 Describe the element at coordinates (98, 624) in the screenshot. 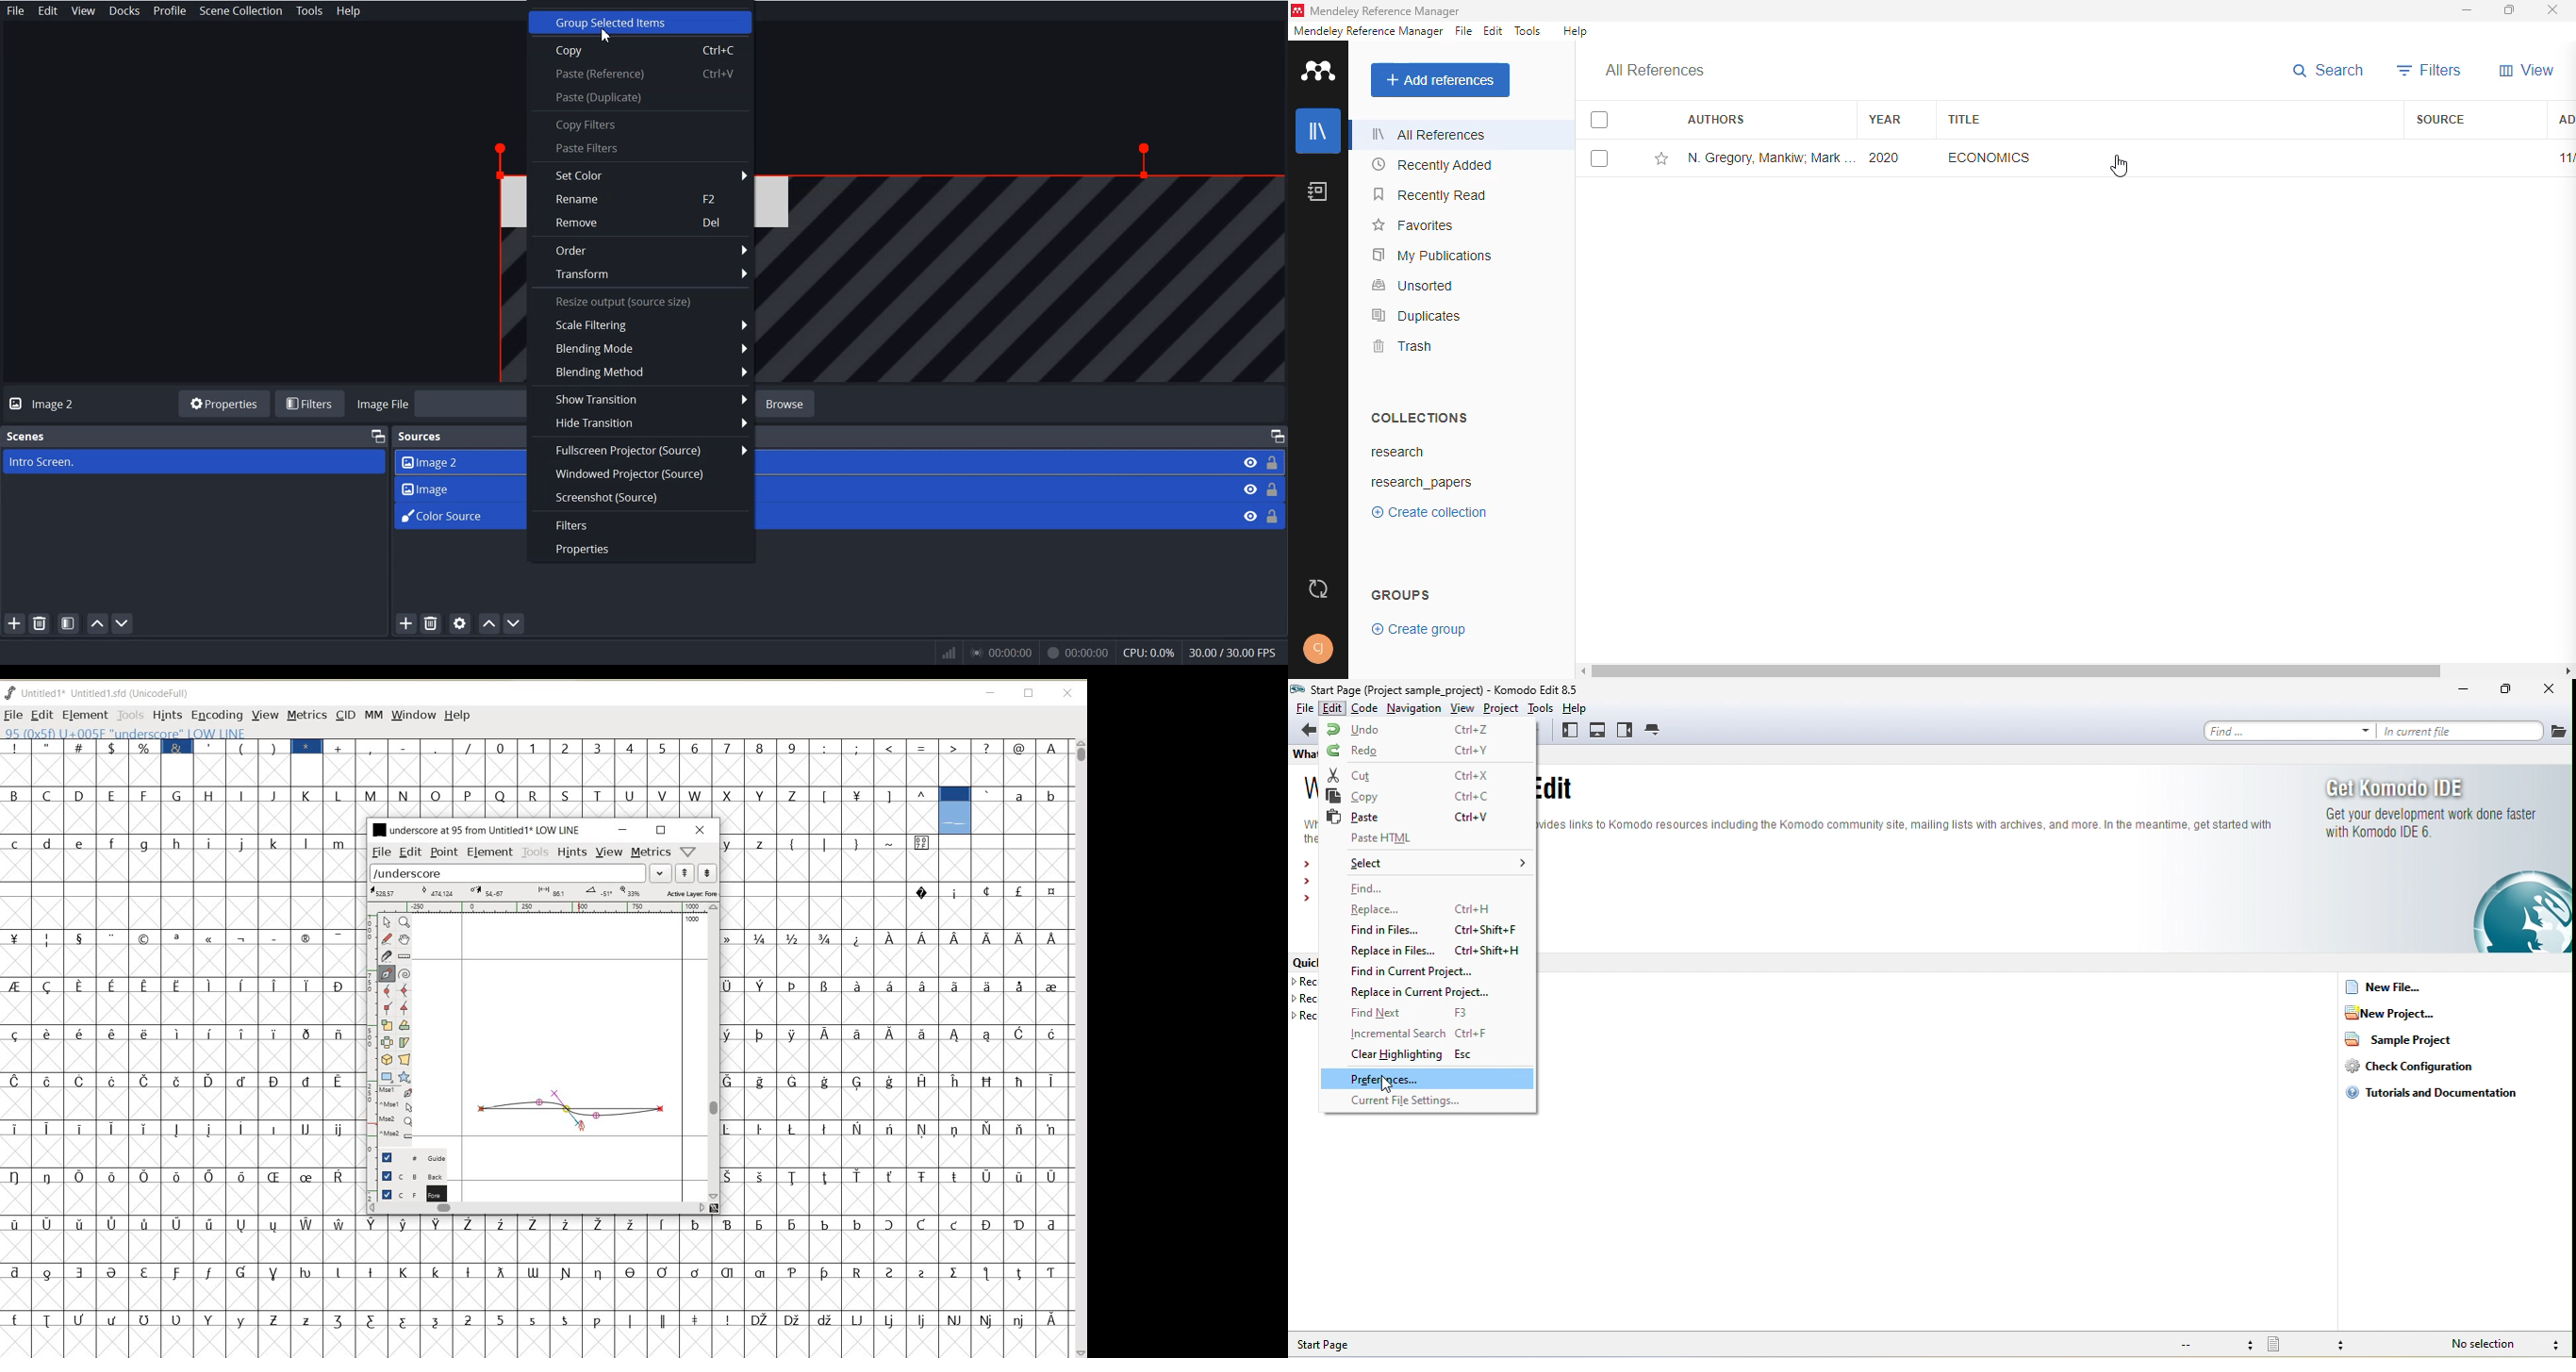

I see `Move Scene Up` at that location.